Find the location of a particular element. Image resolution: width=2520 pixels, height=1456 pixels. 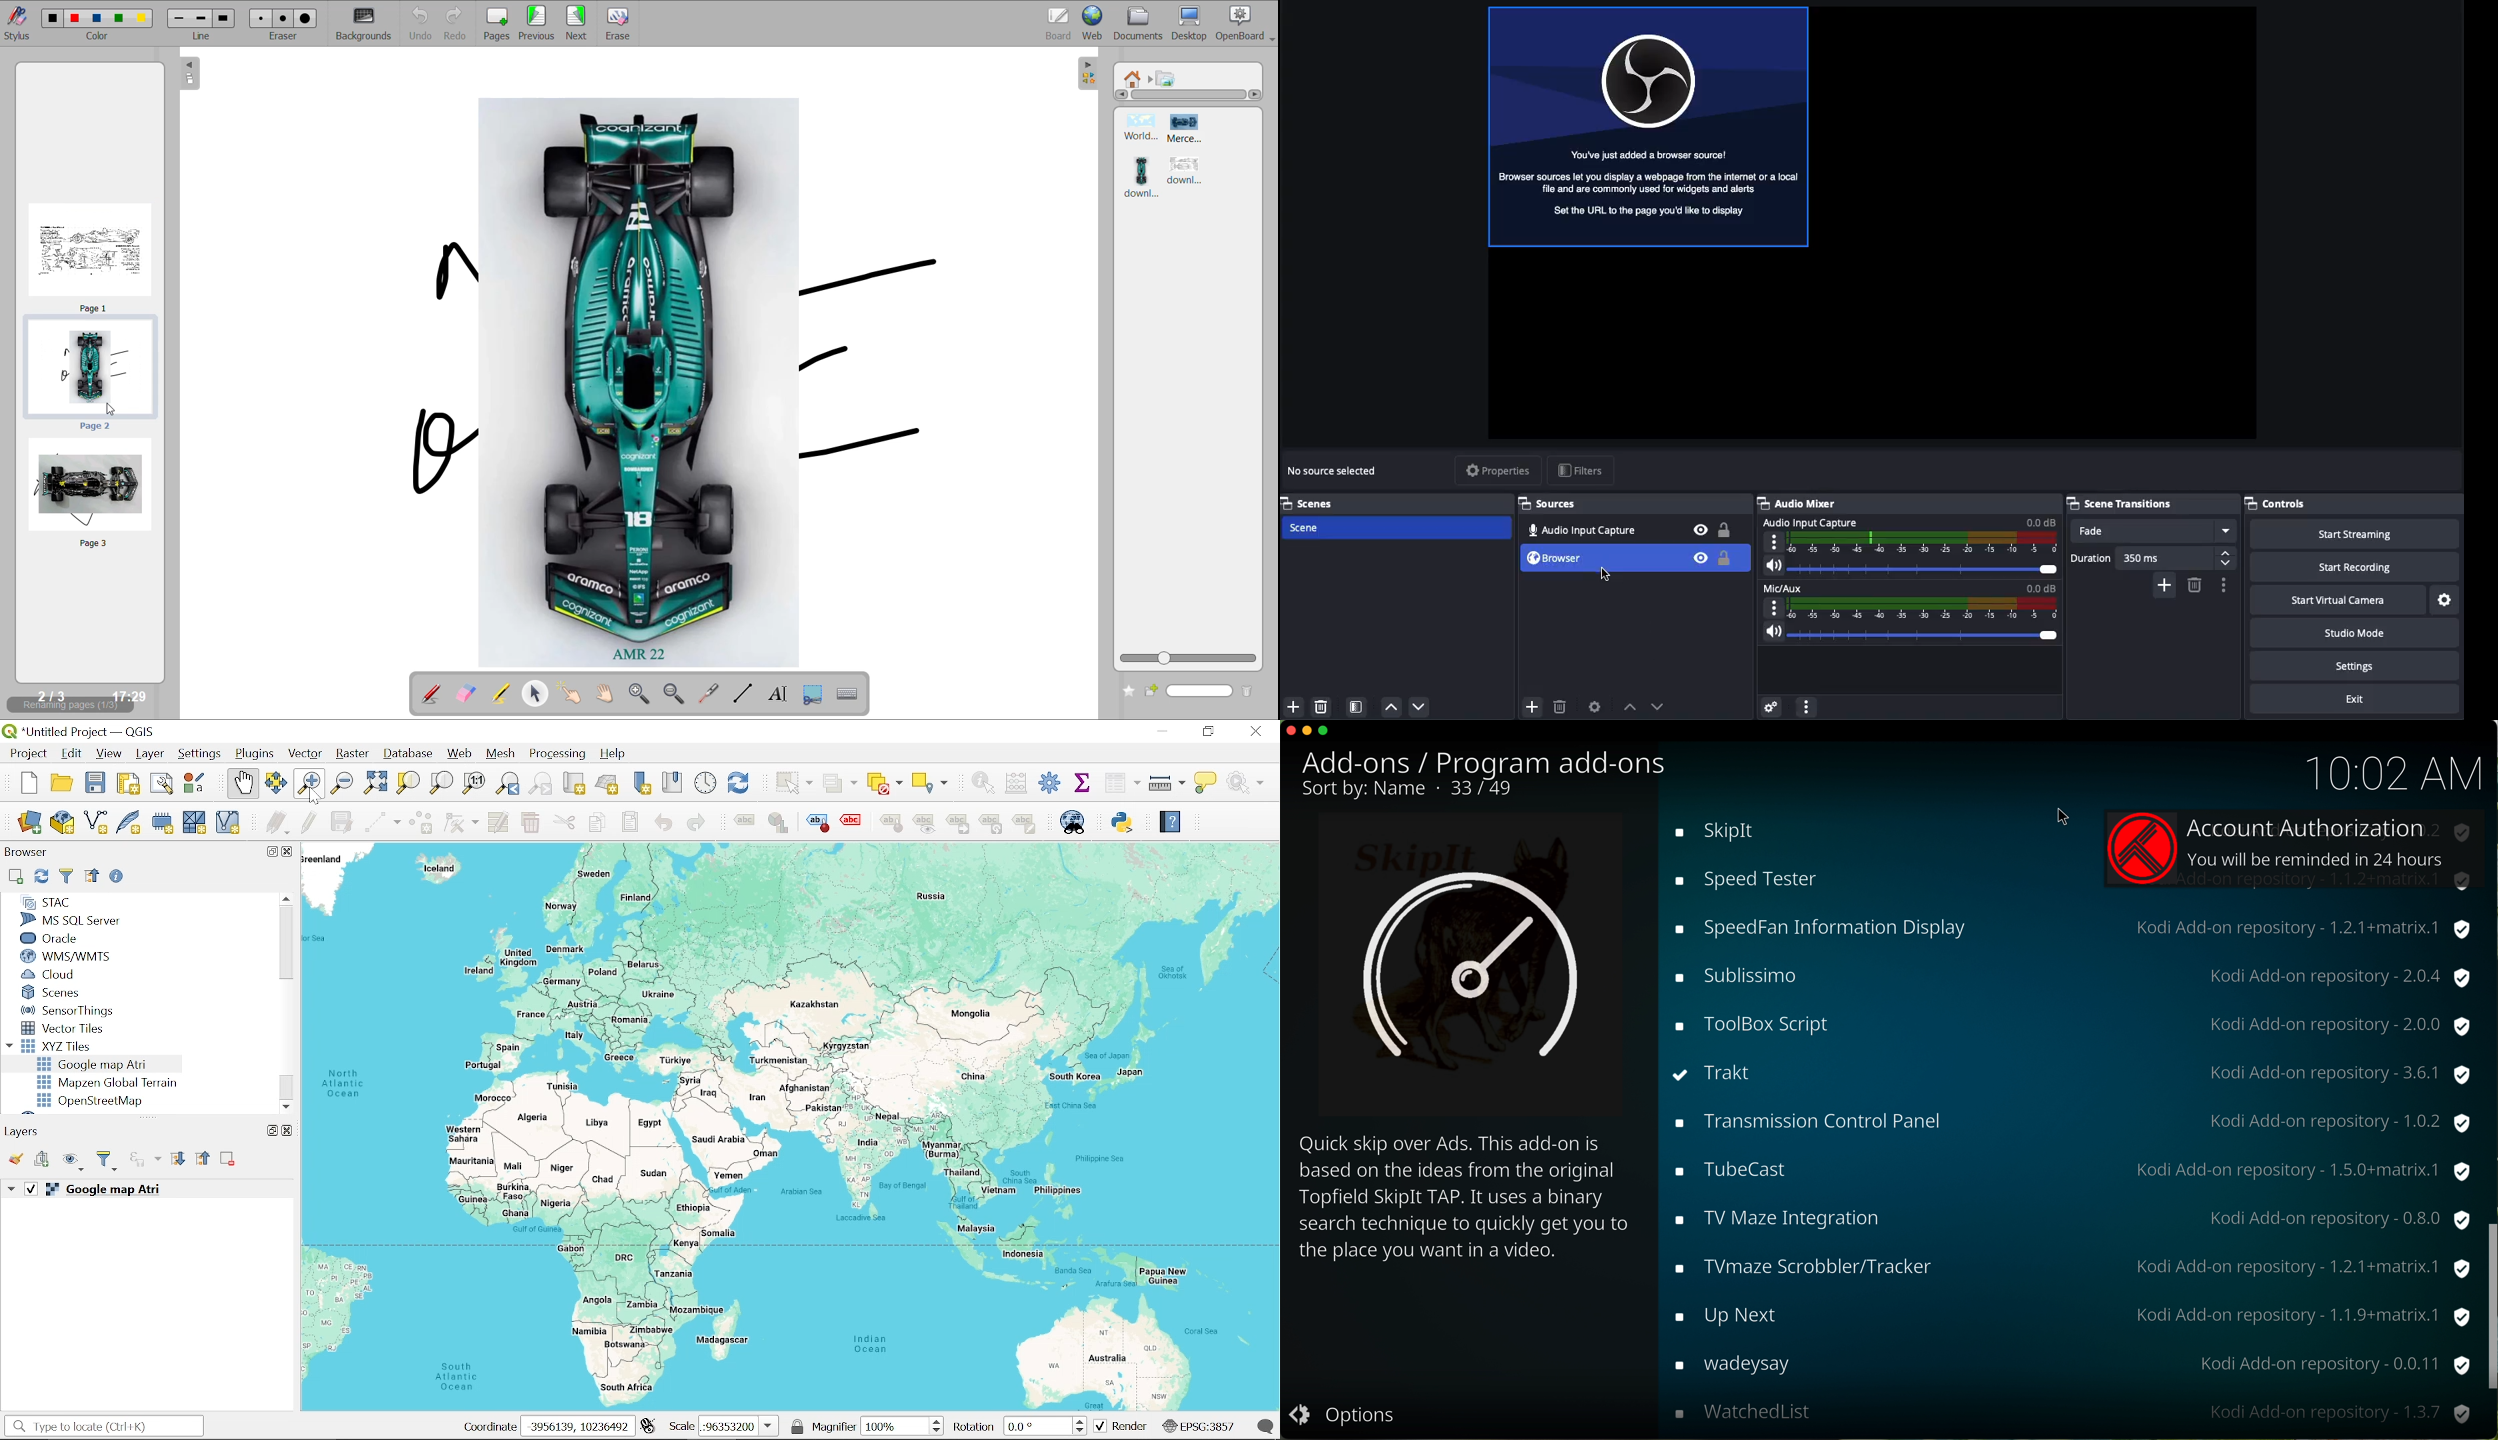

New project is located at coordinates (30, 783).